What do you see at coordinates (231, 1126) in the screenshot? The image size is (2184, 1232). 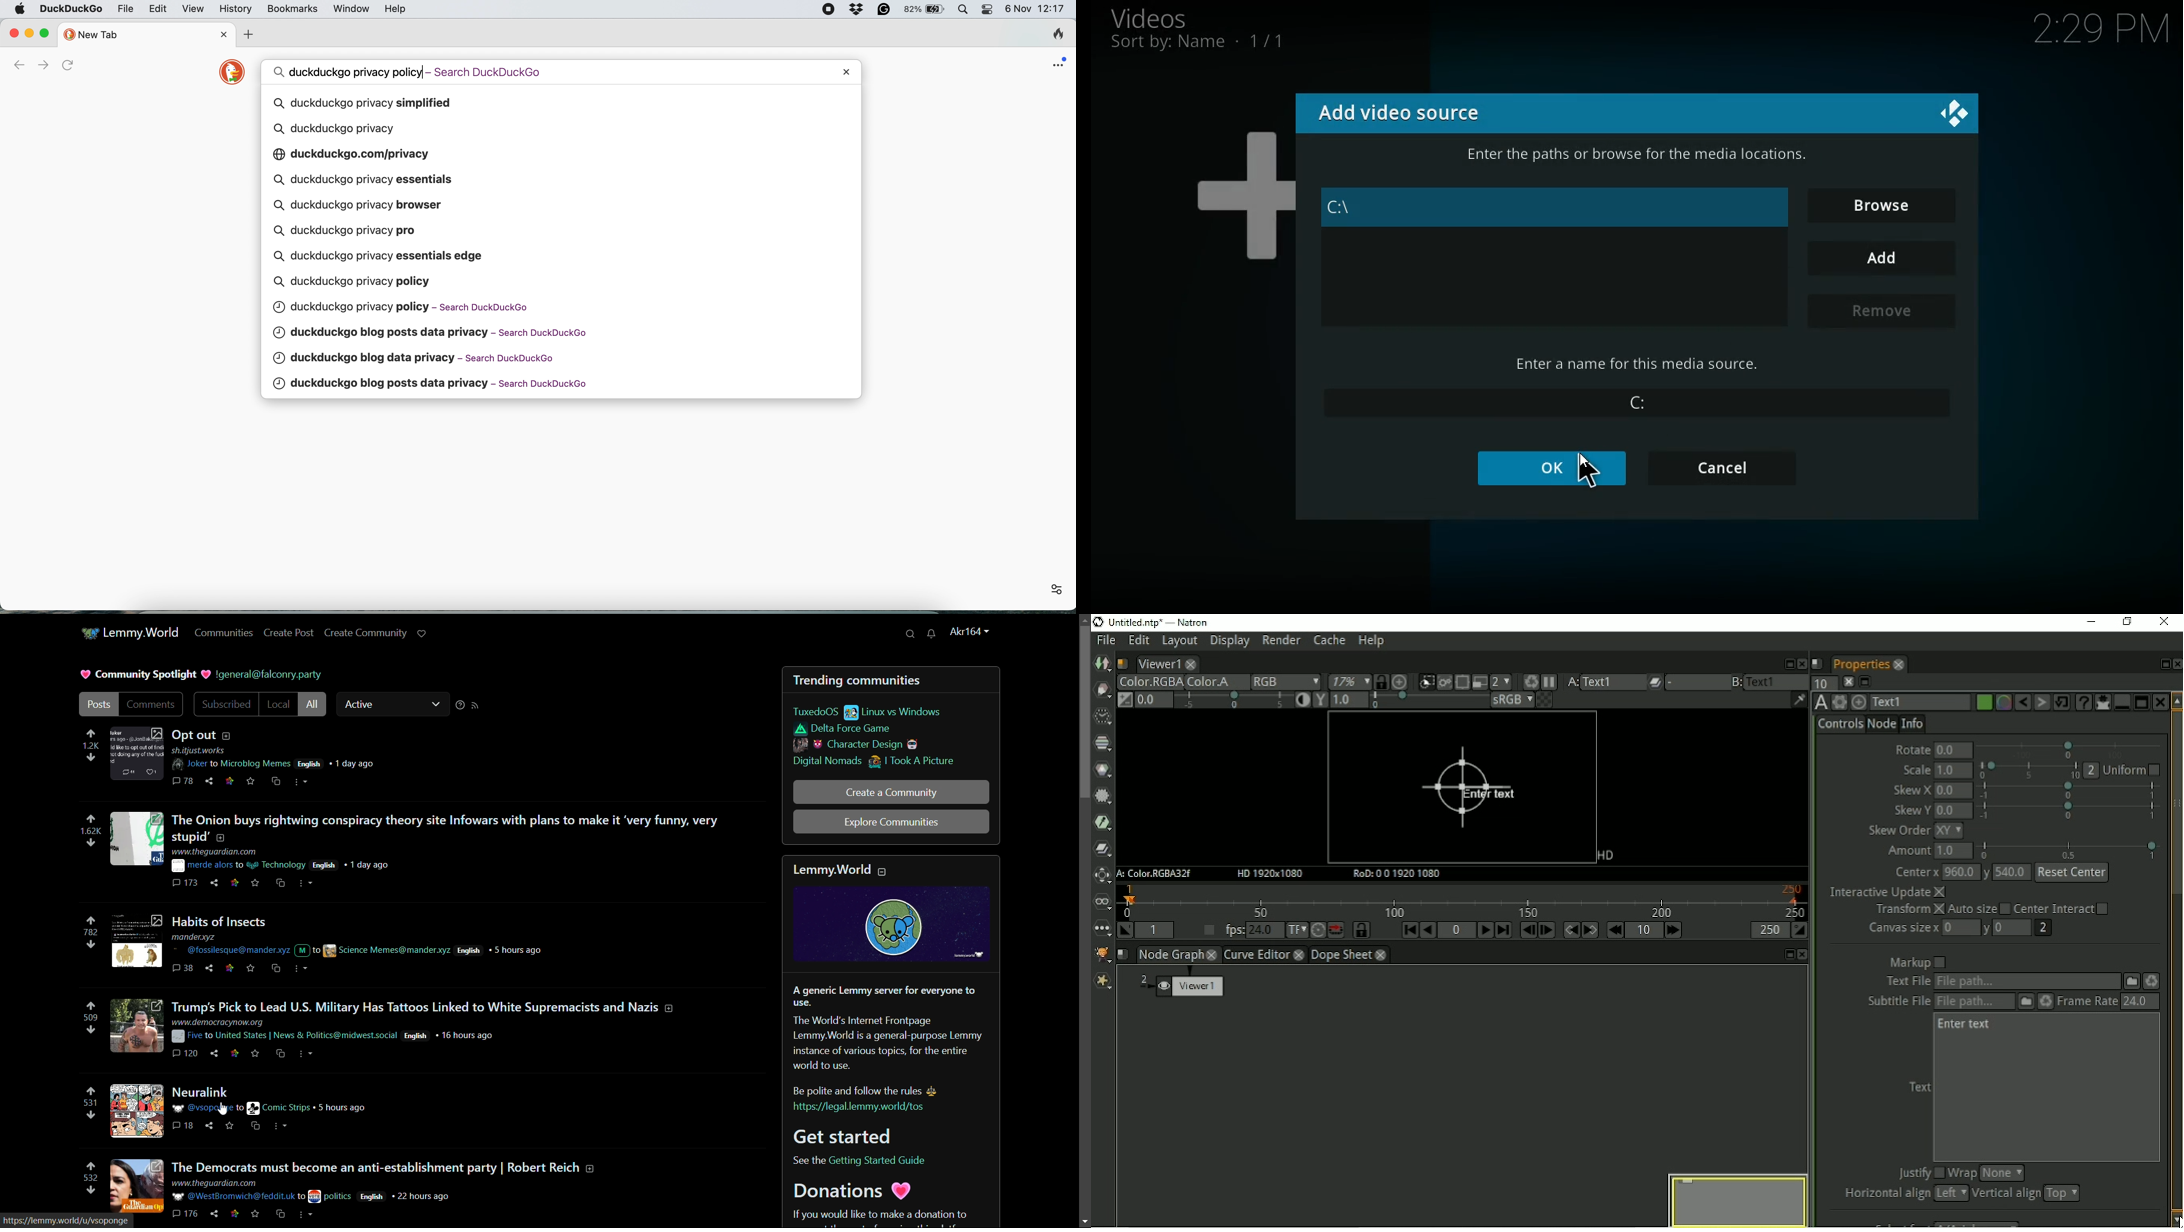 I see `save` at bounding box center [231, 1126].